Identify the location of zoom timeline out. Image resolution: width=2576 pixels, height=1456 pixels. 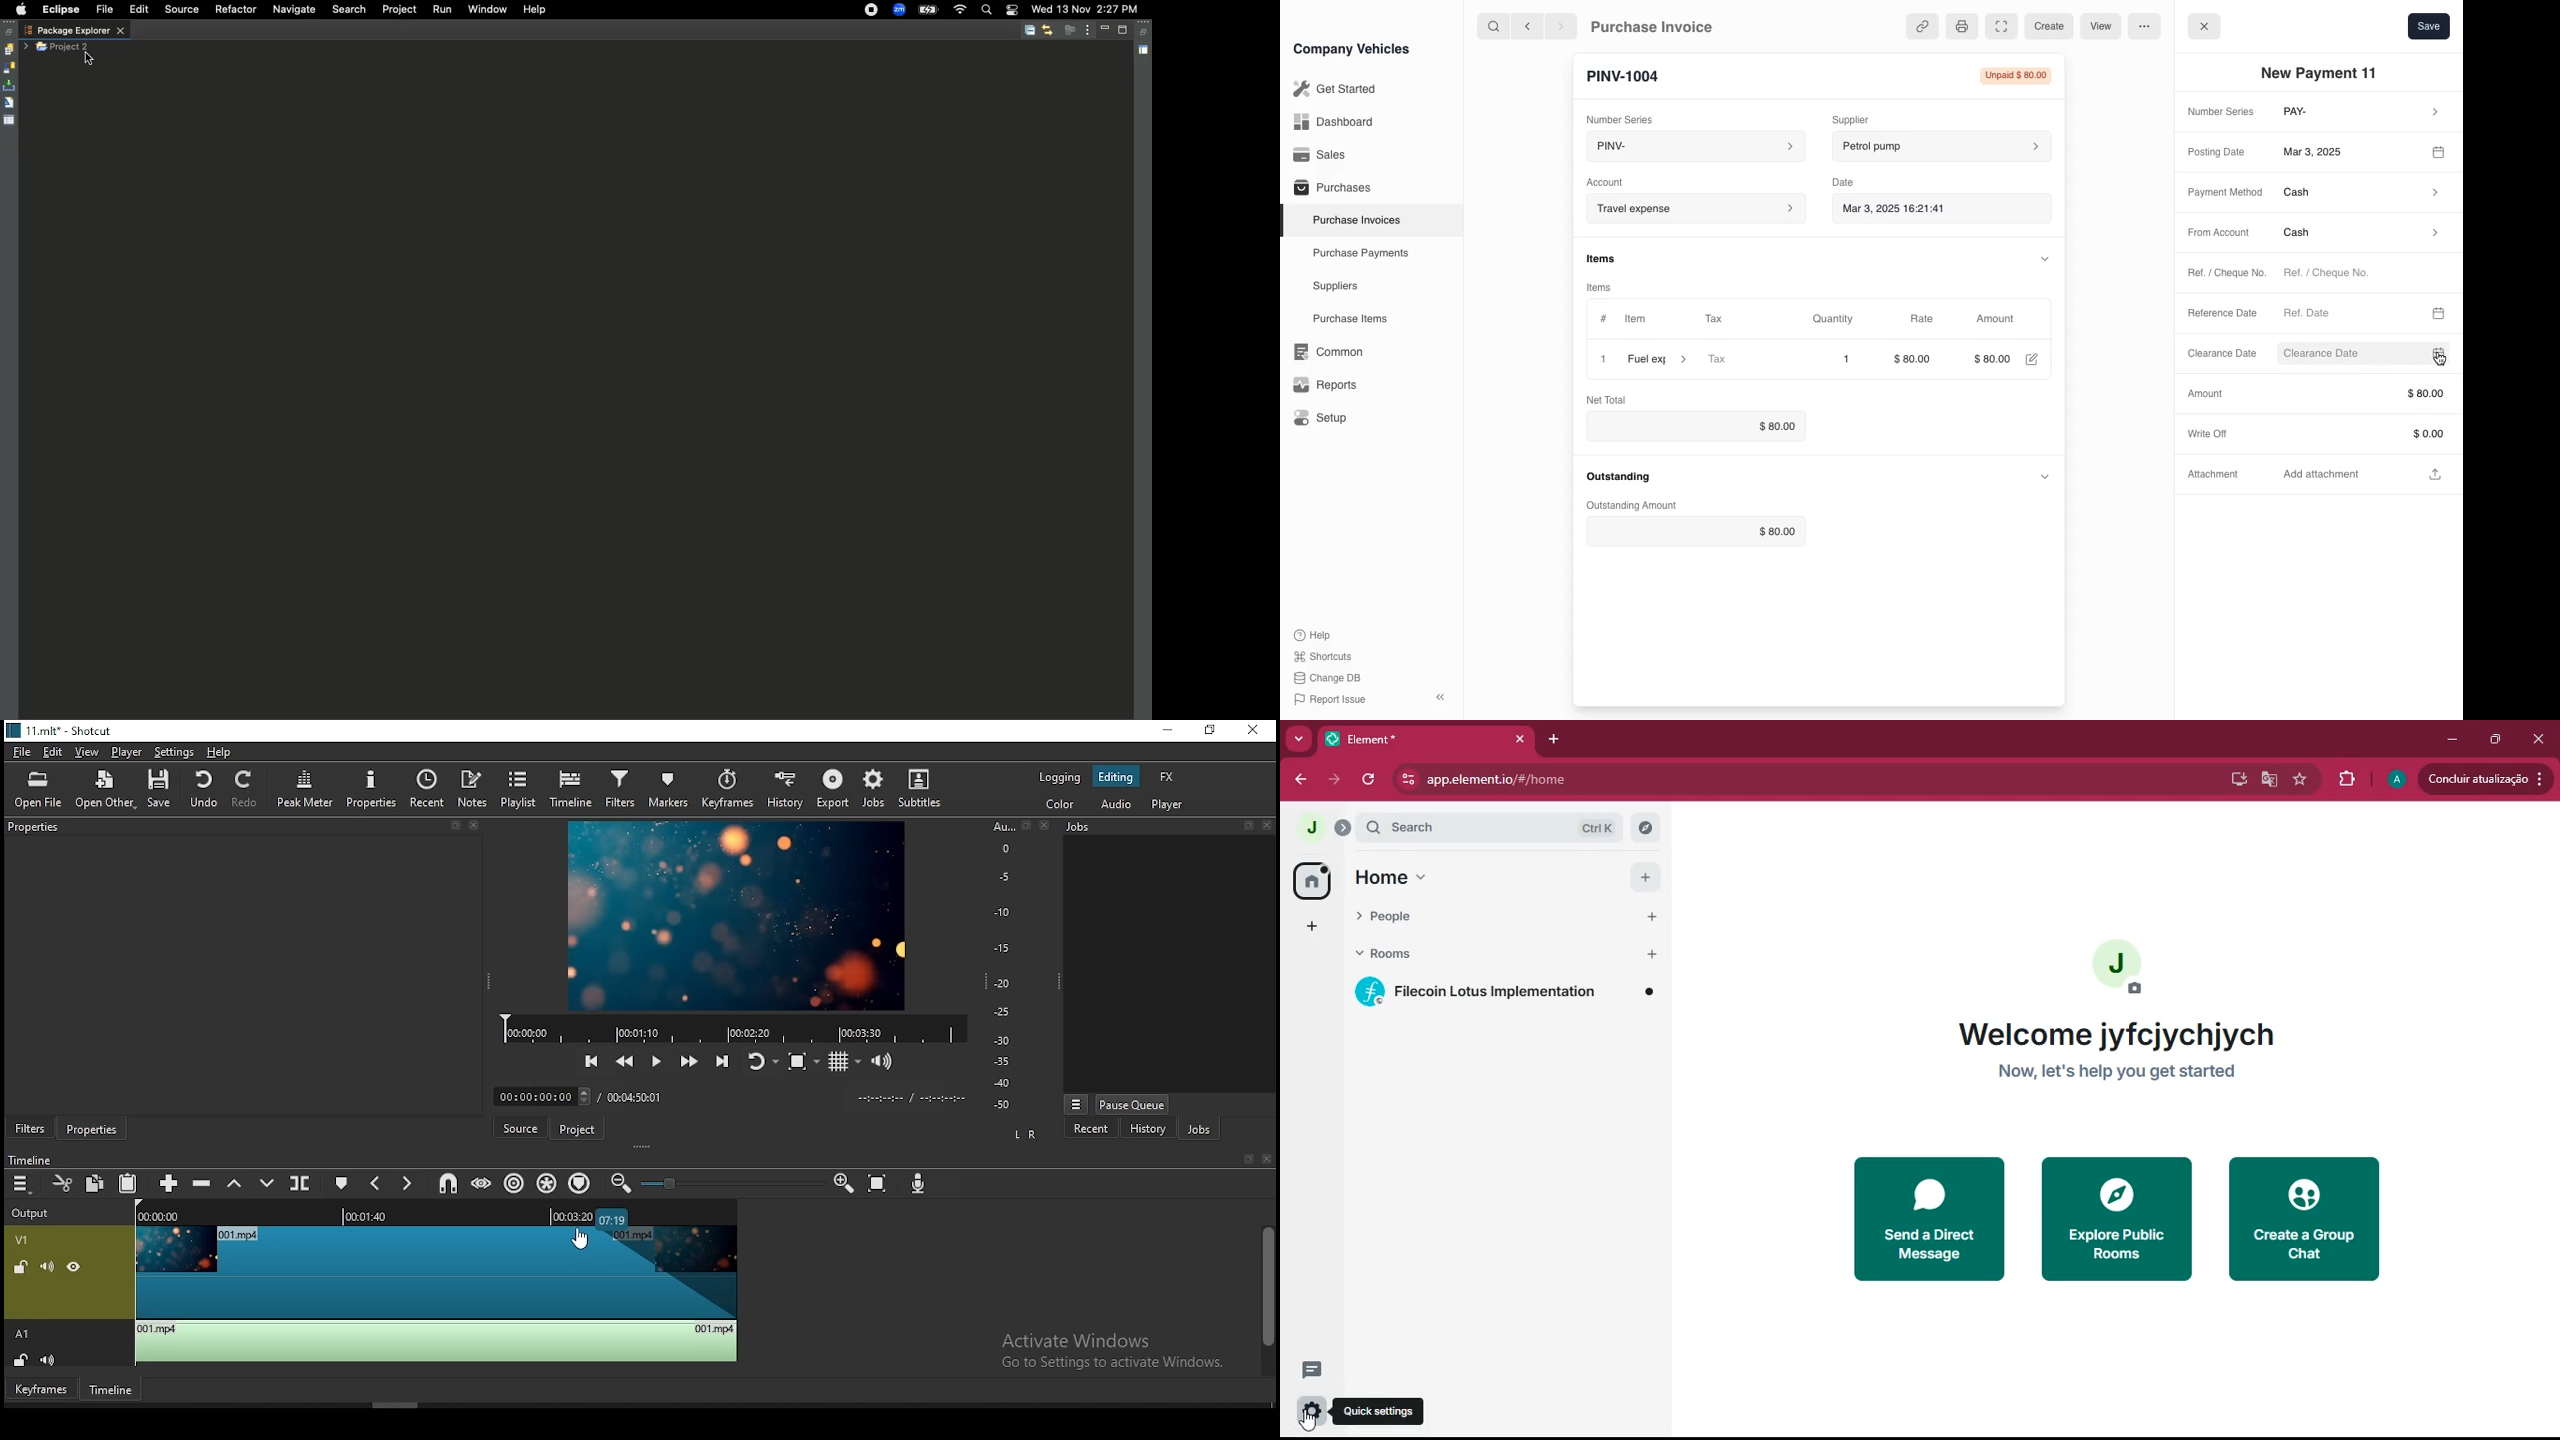
(622, 1183).